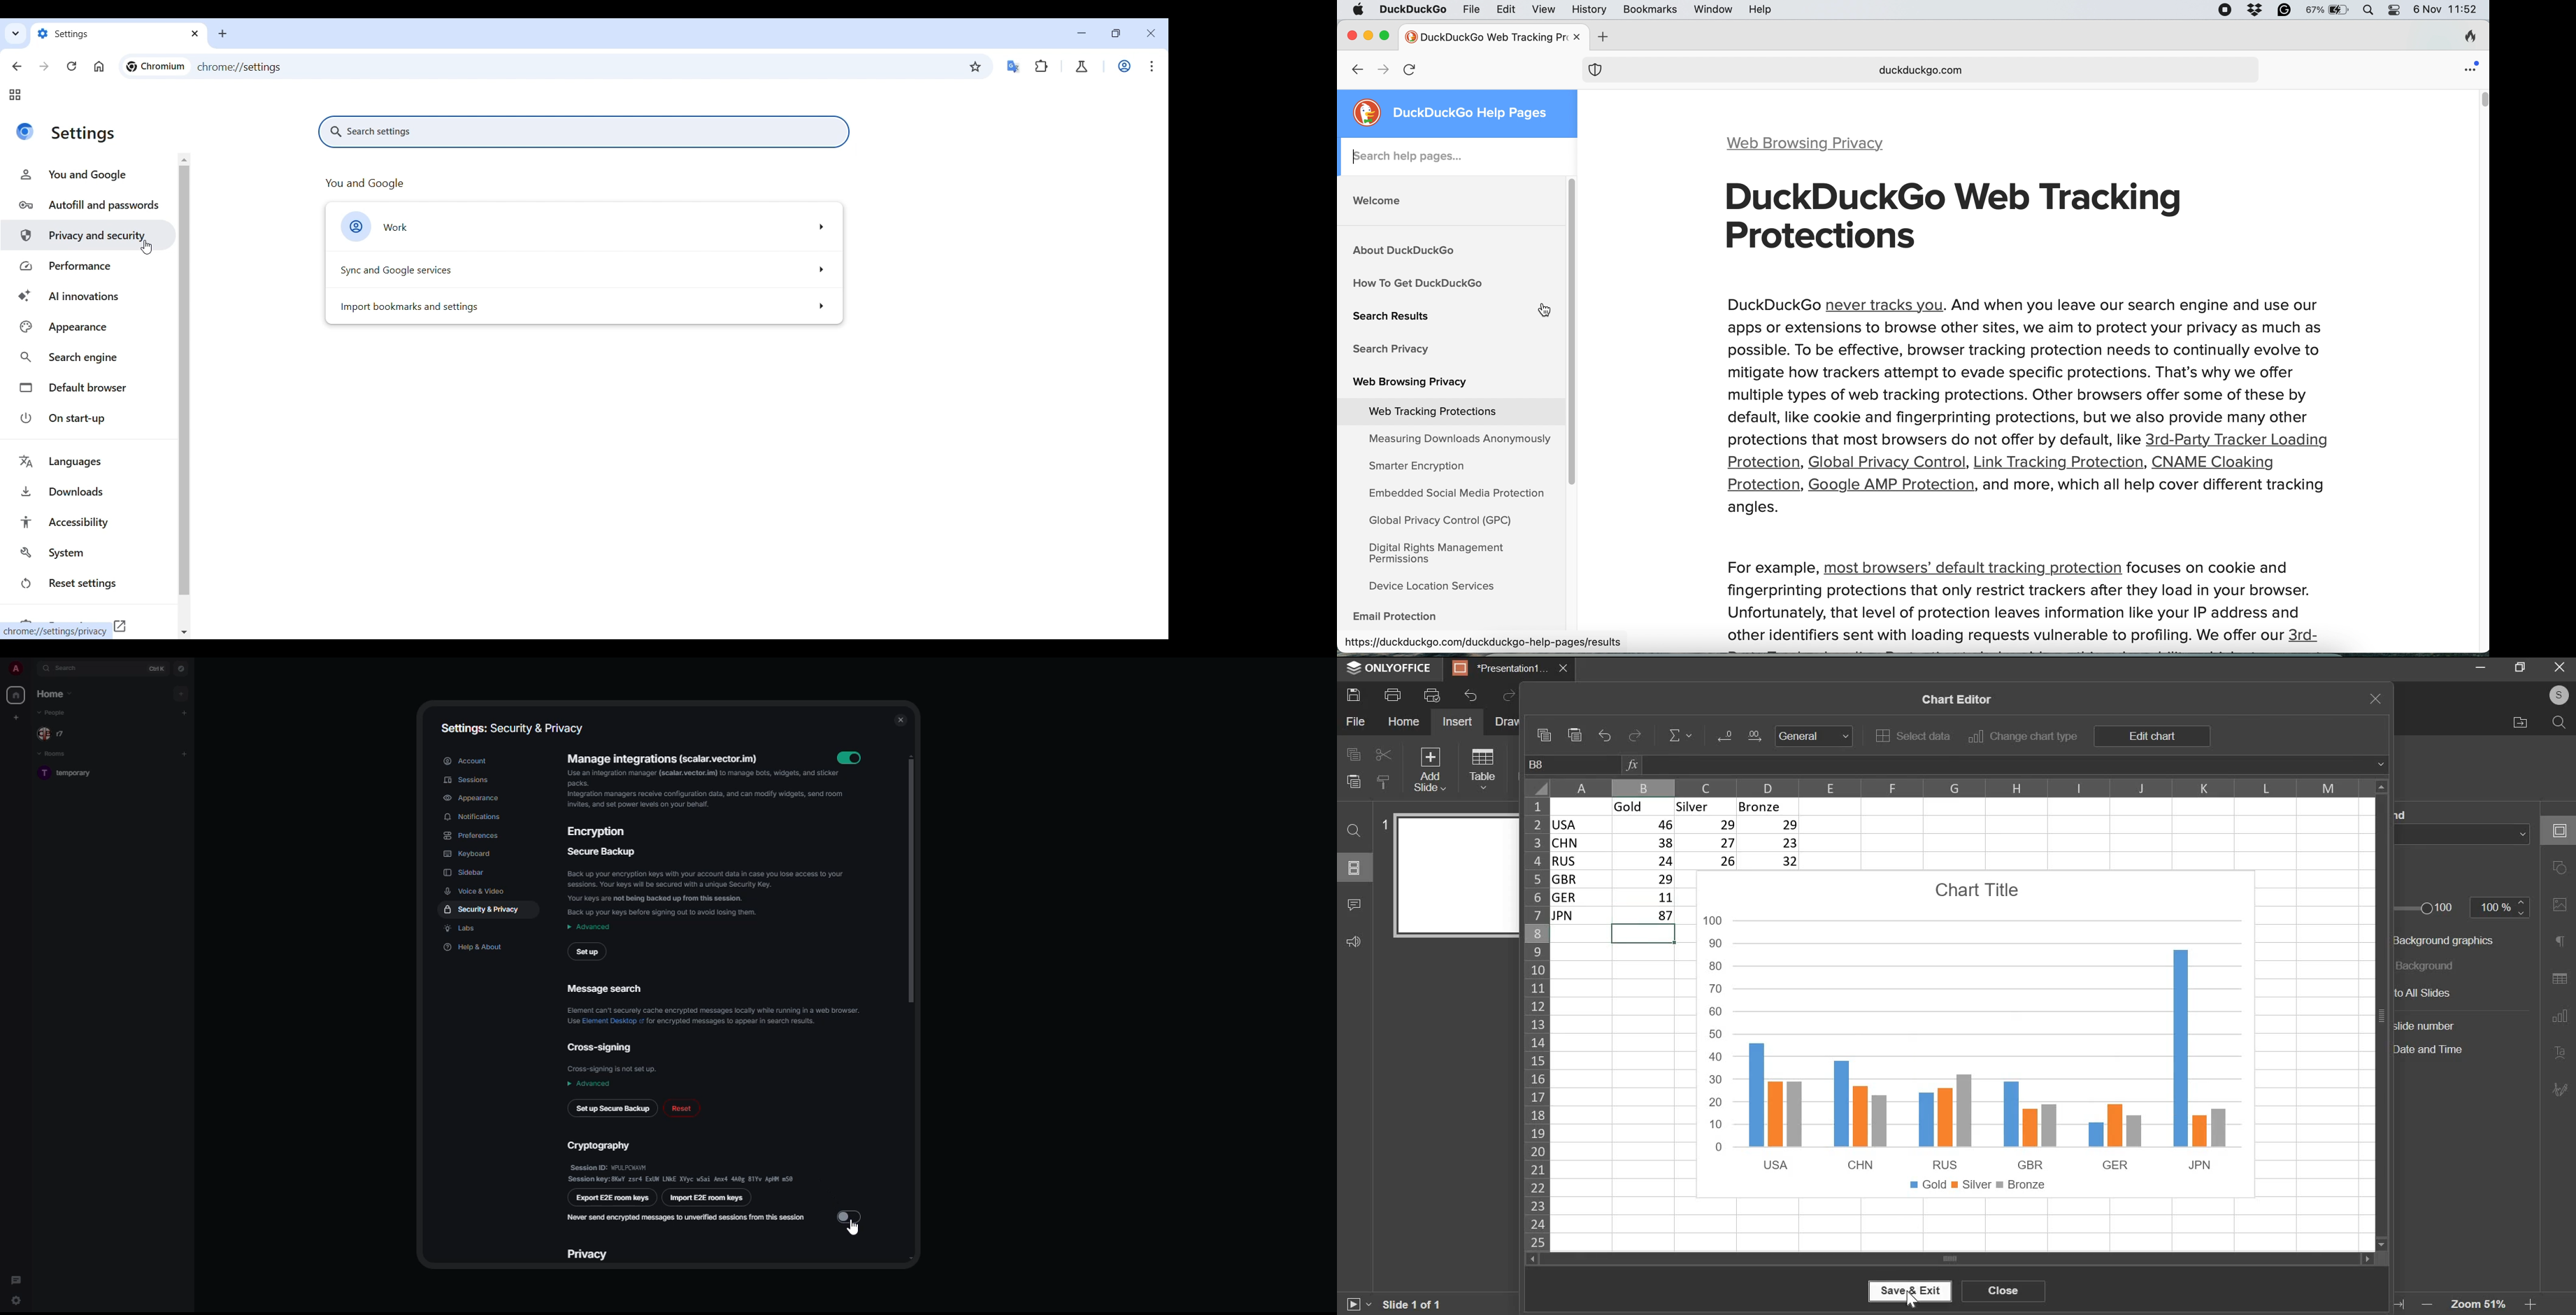  I want to click on home, so click(55, 695).